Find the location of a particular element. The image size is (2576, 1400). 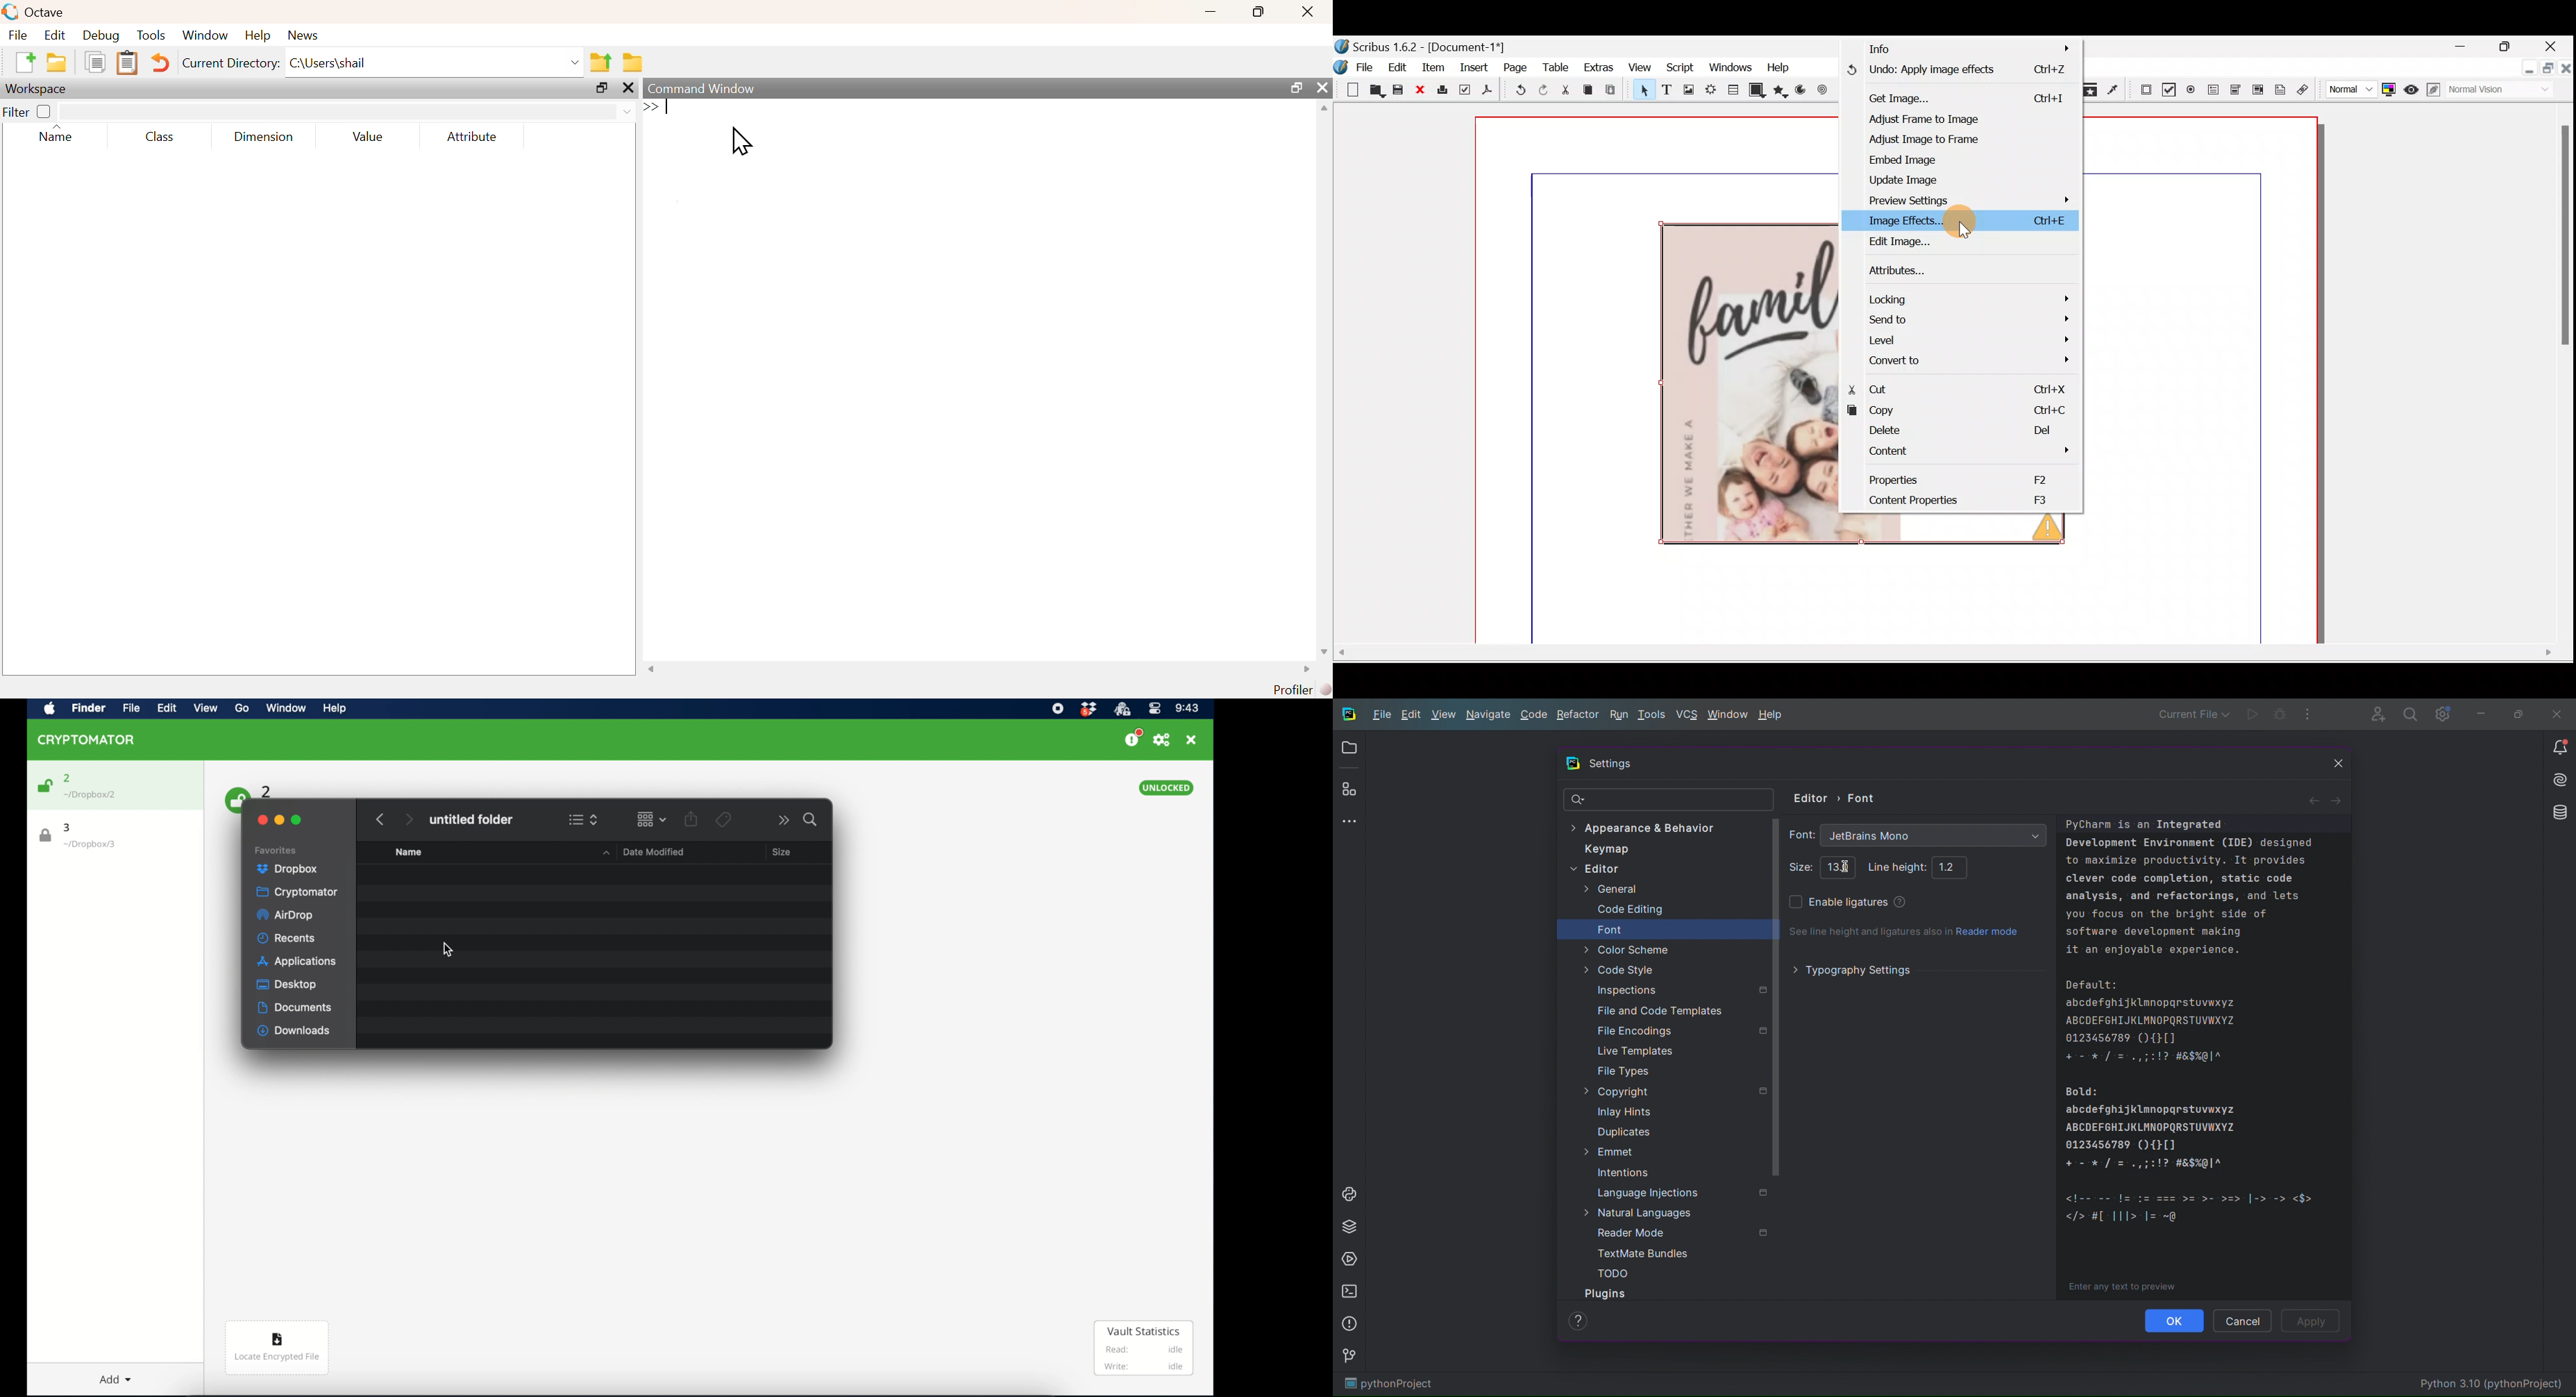

View is located at coordinates (1443, 717).